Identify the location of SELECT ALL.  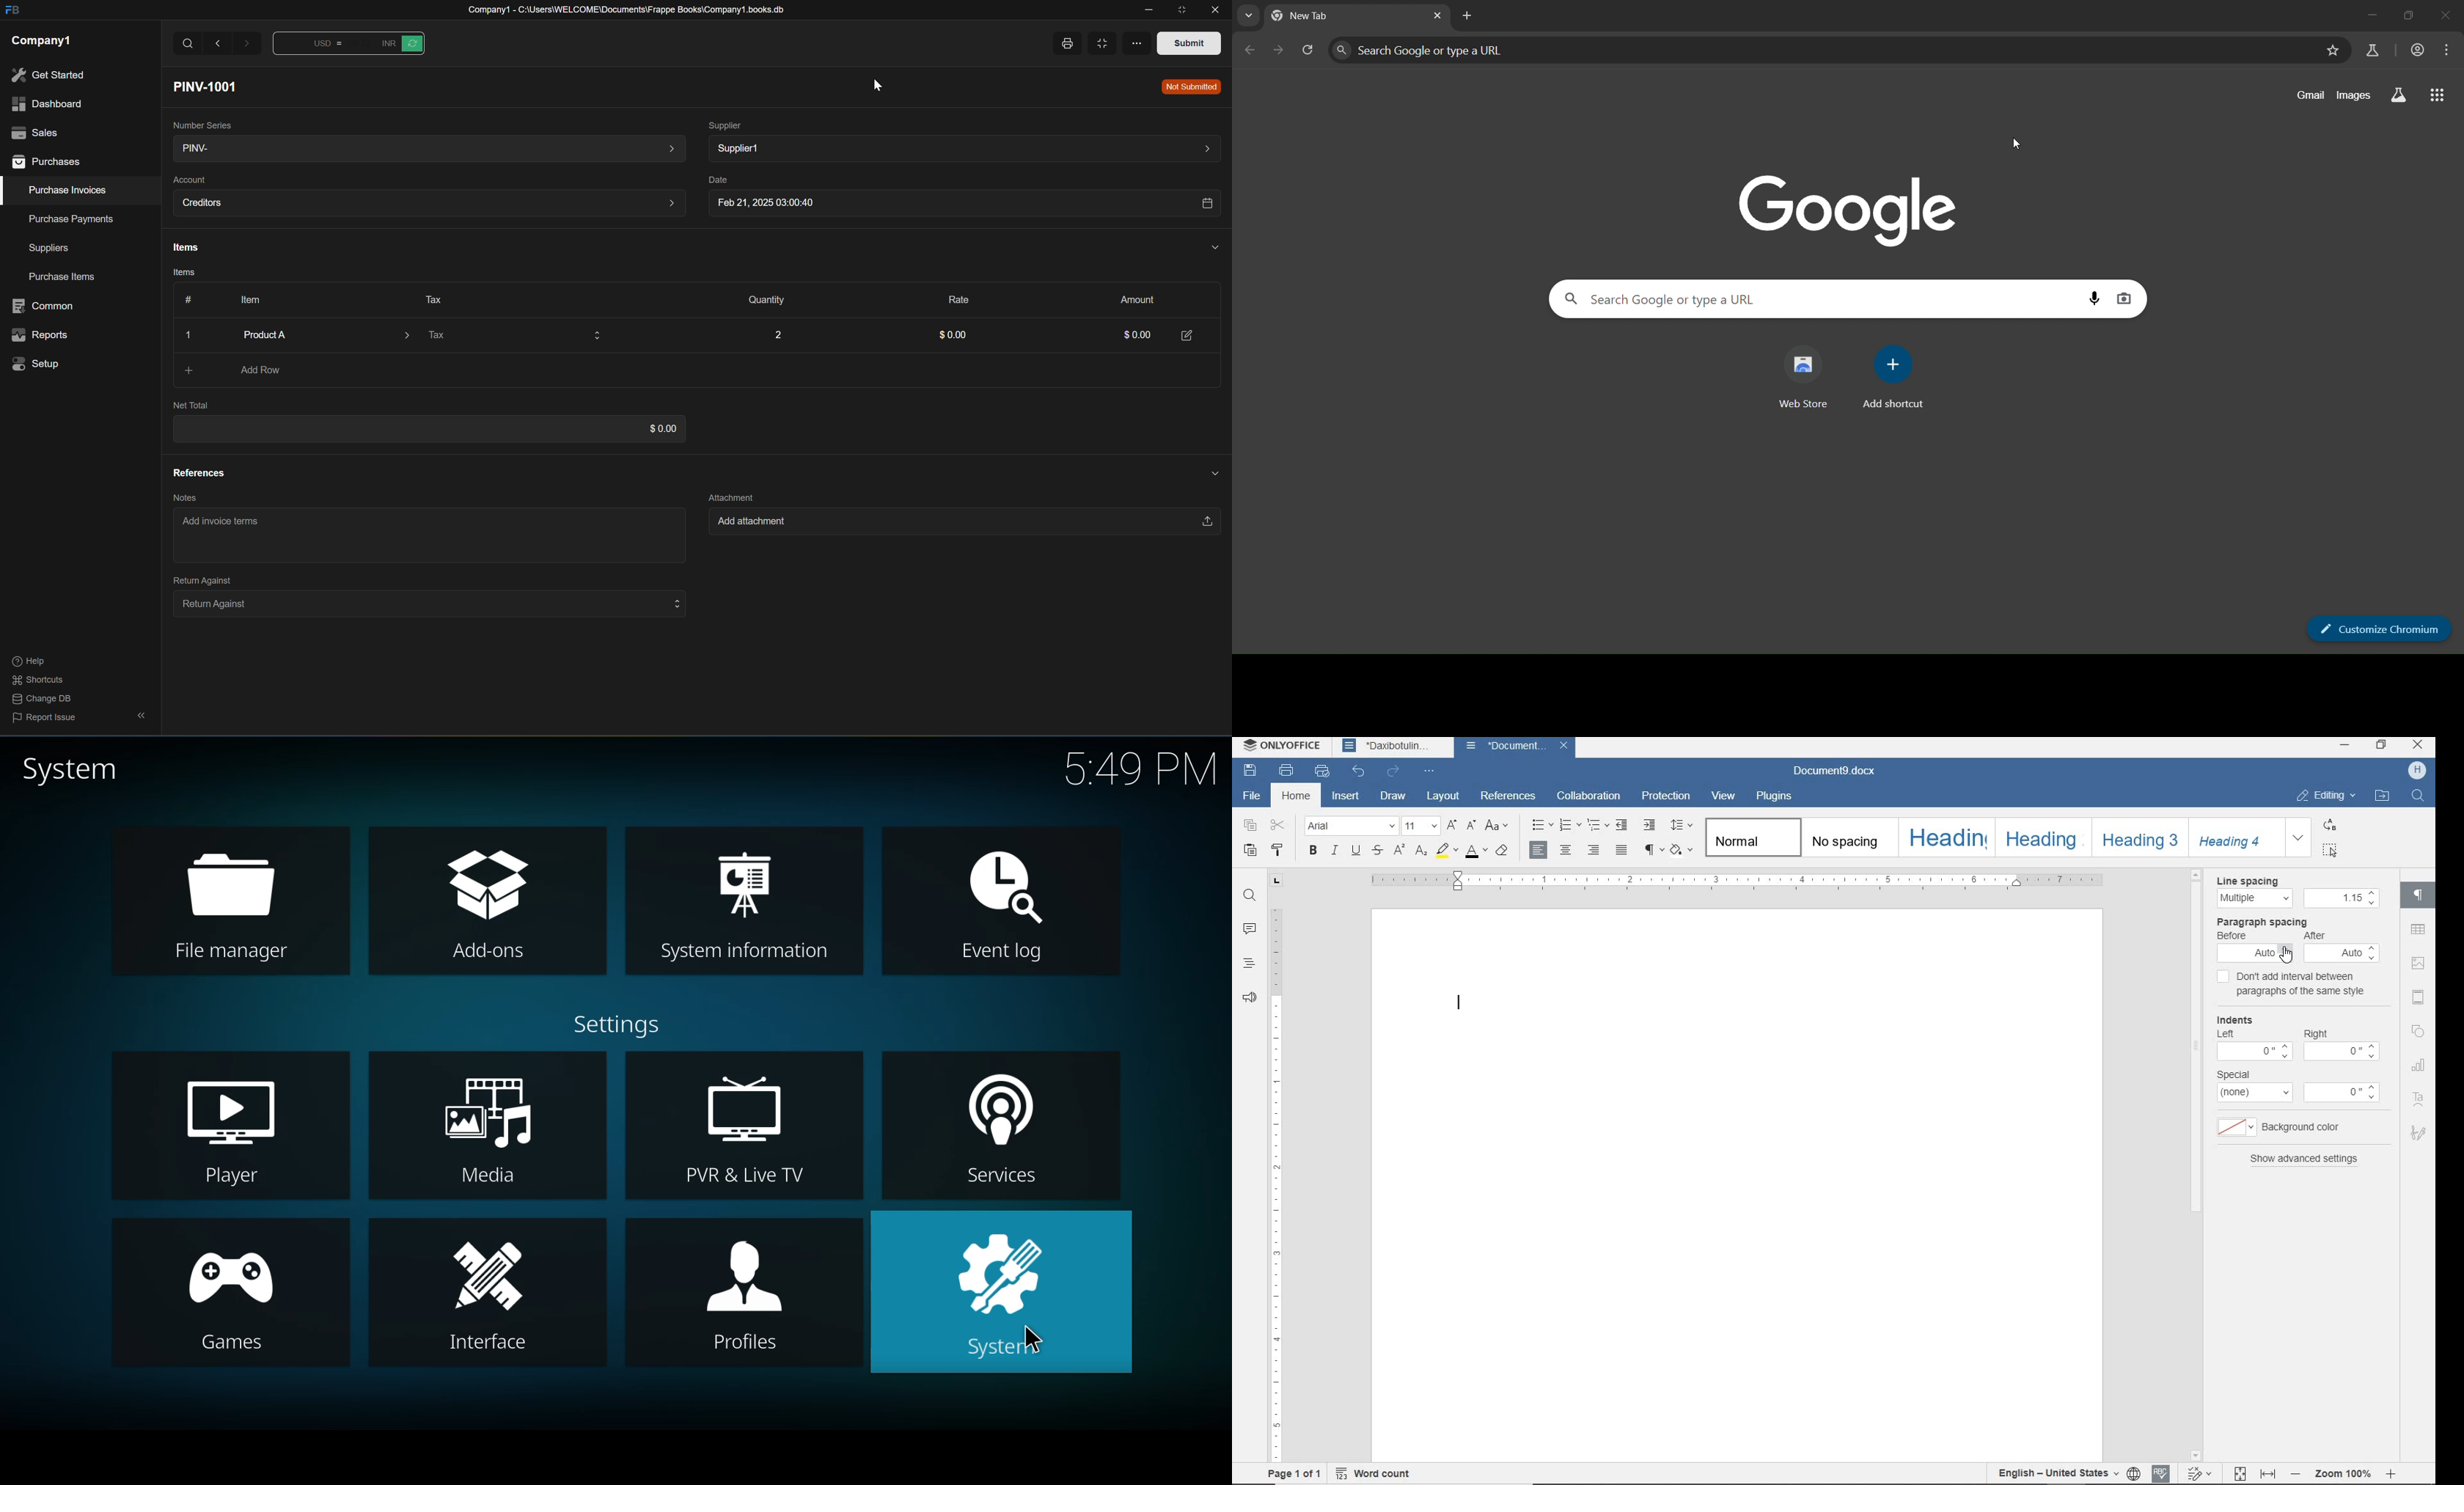
(2332, 850).